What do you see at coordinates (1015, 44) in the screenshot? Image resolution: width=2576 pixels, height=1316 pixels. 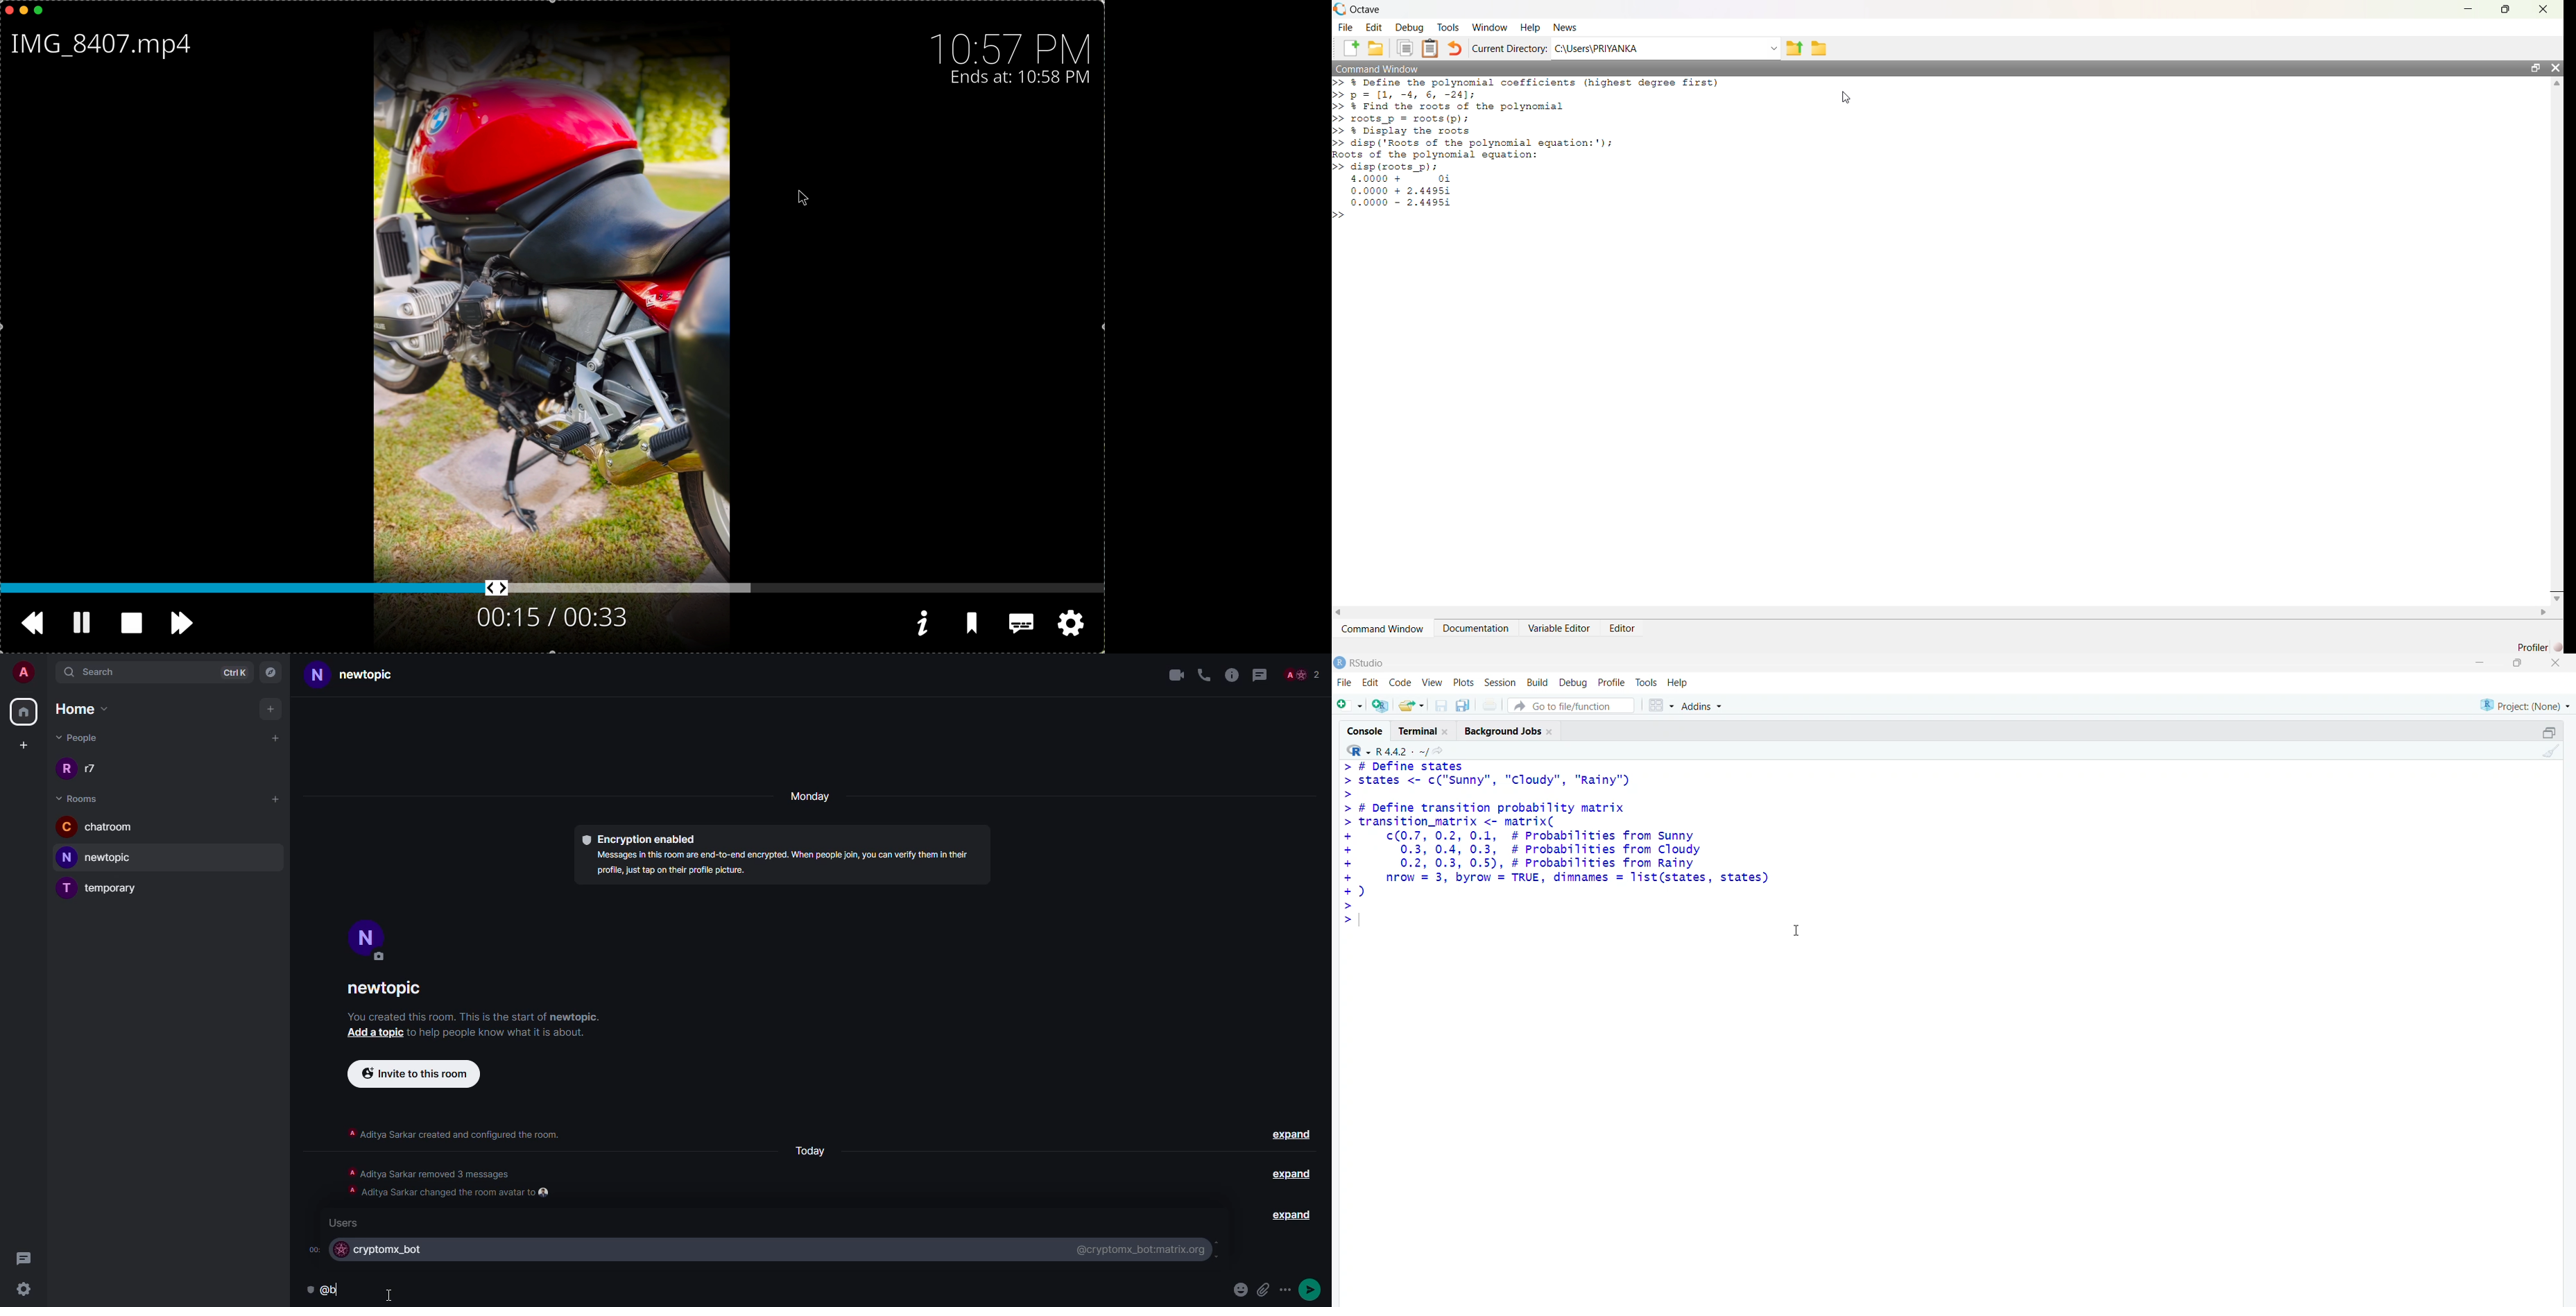 I see `10:57 PM` at bounding box center [1015, 44].